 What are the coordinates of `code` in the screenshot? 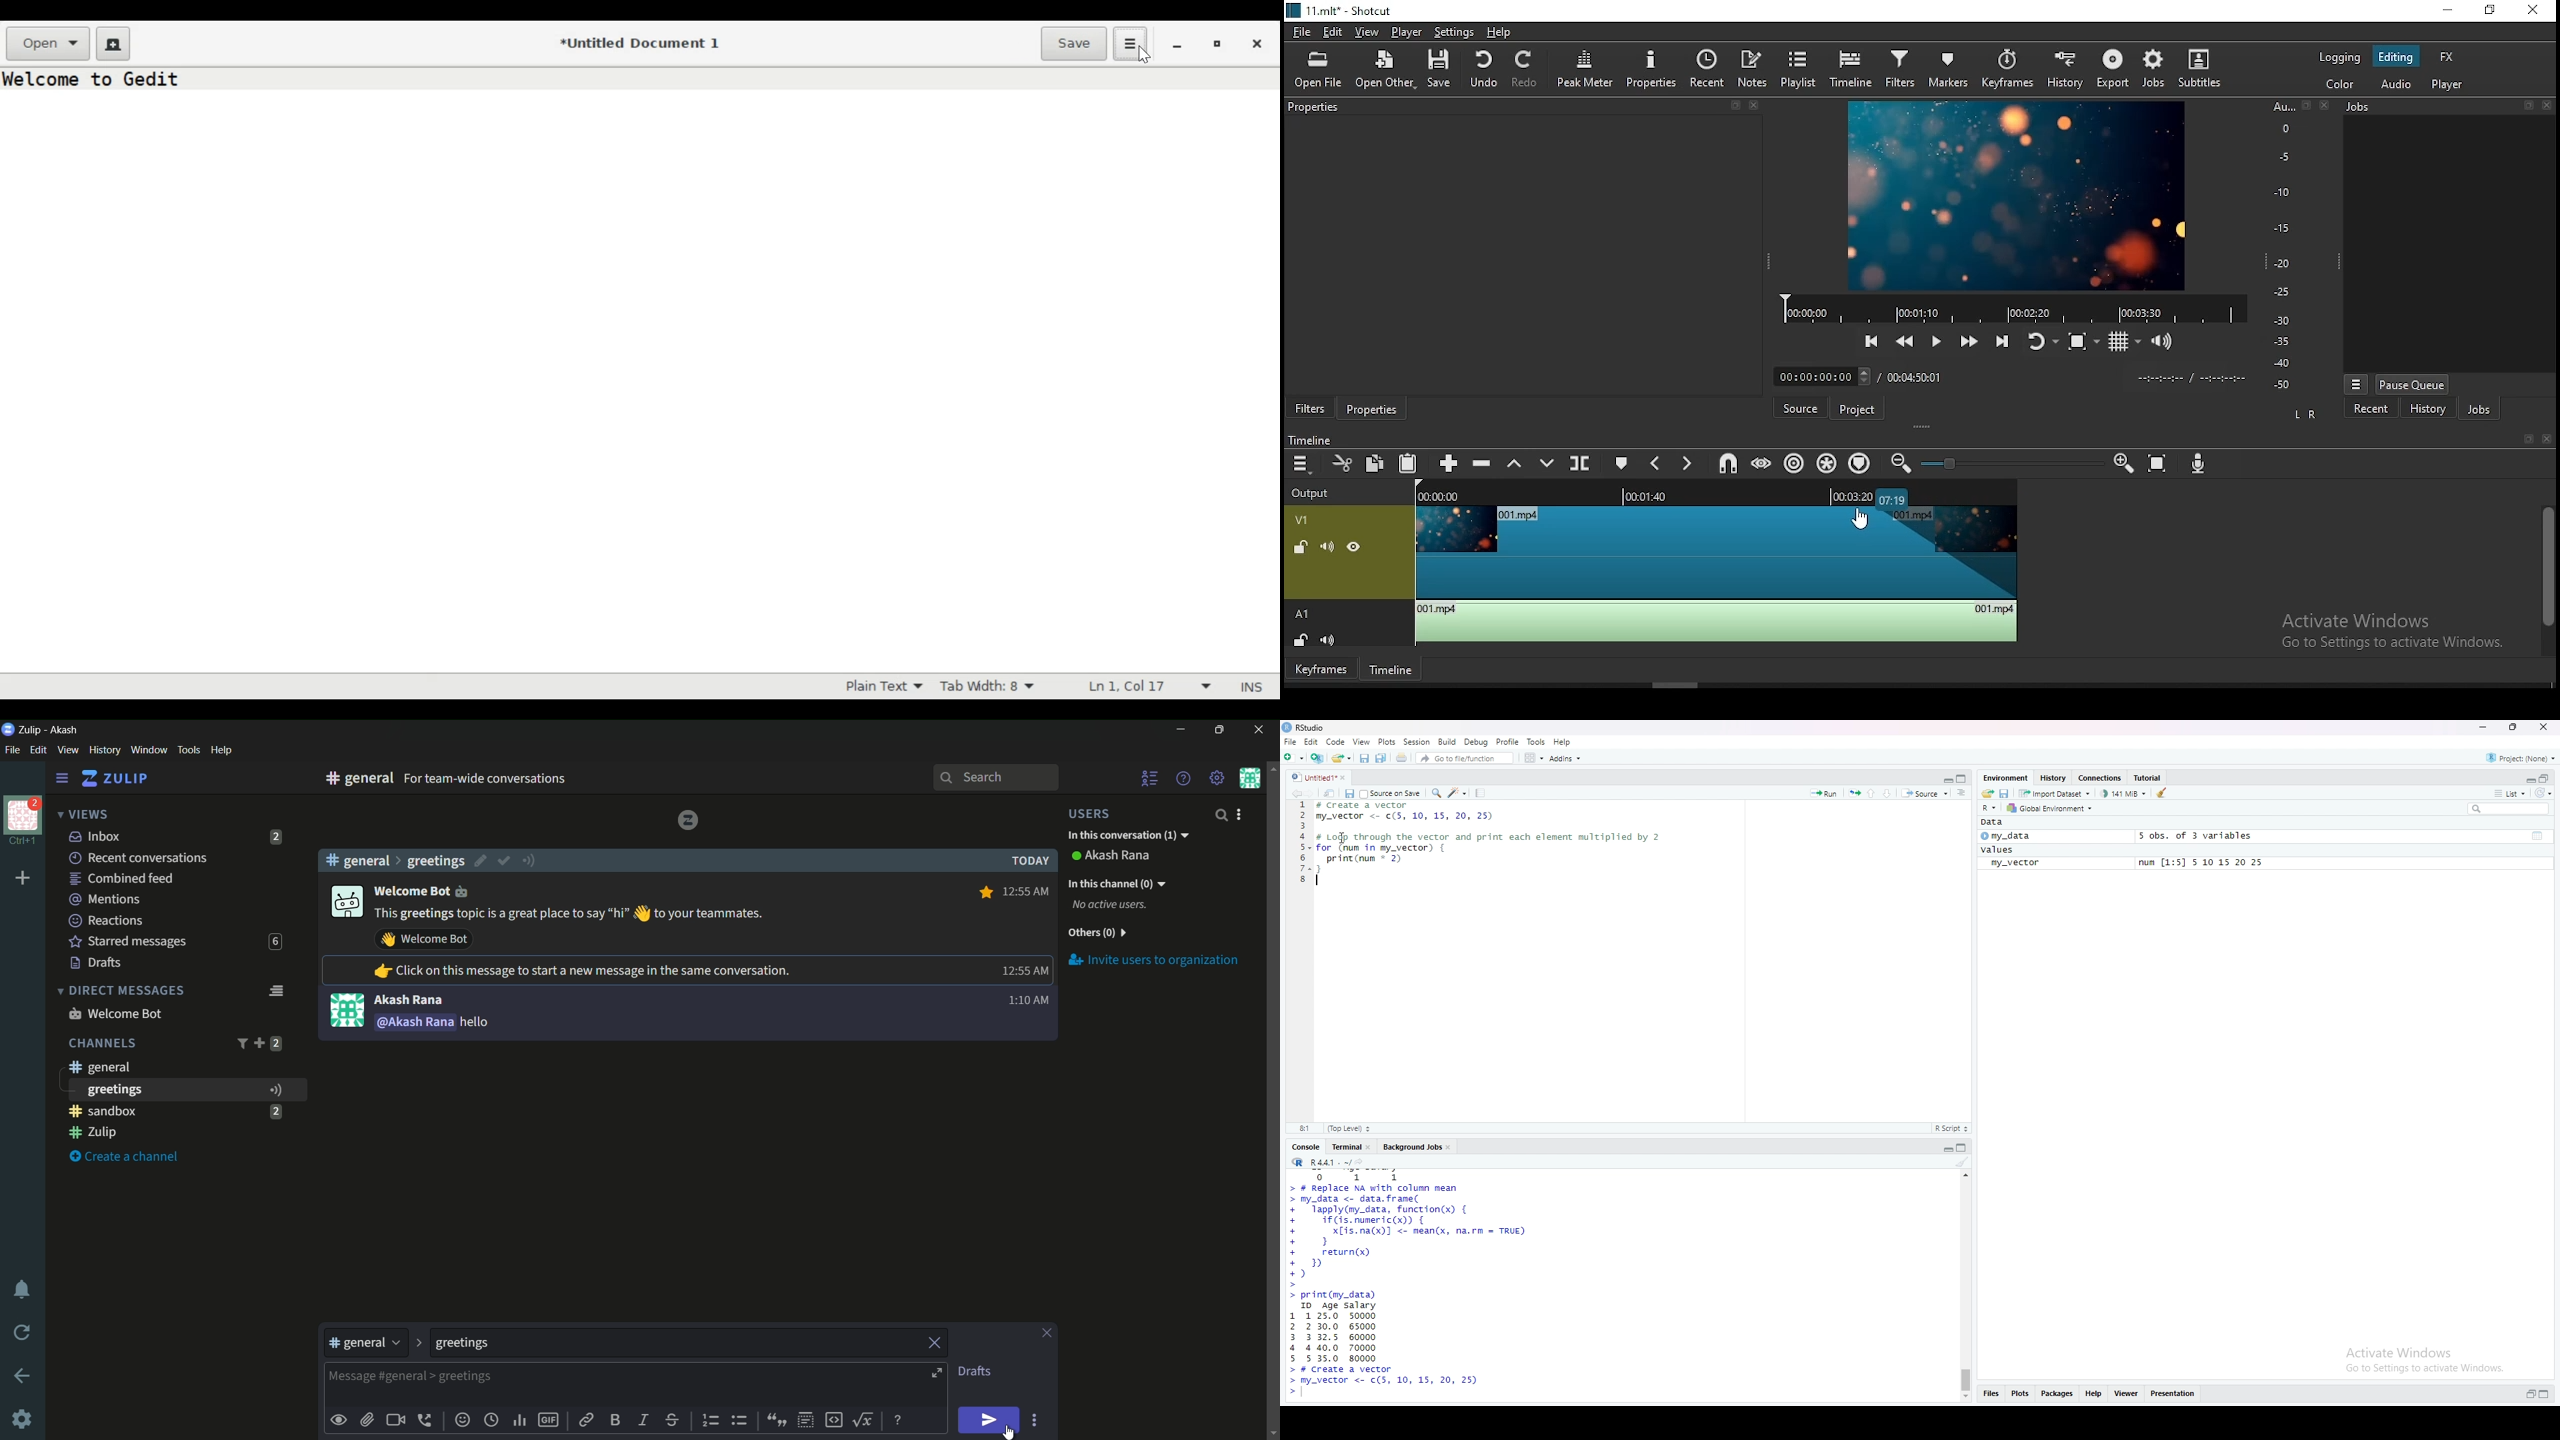 It's located at (833, 1419).